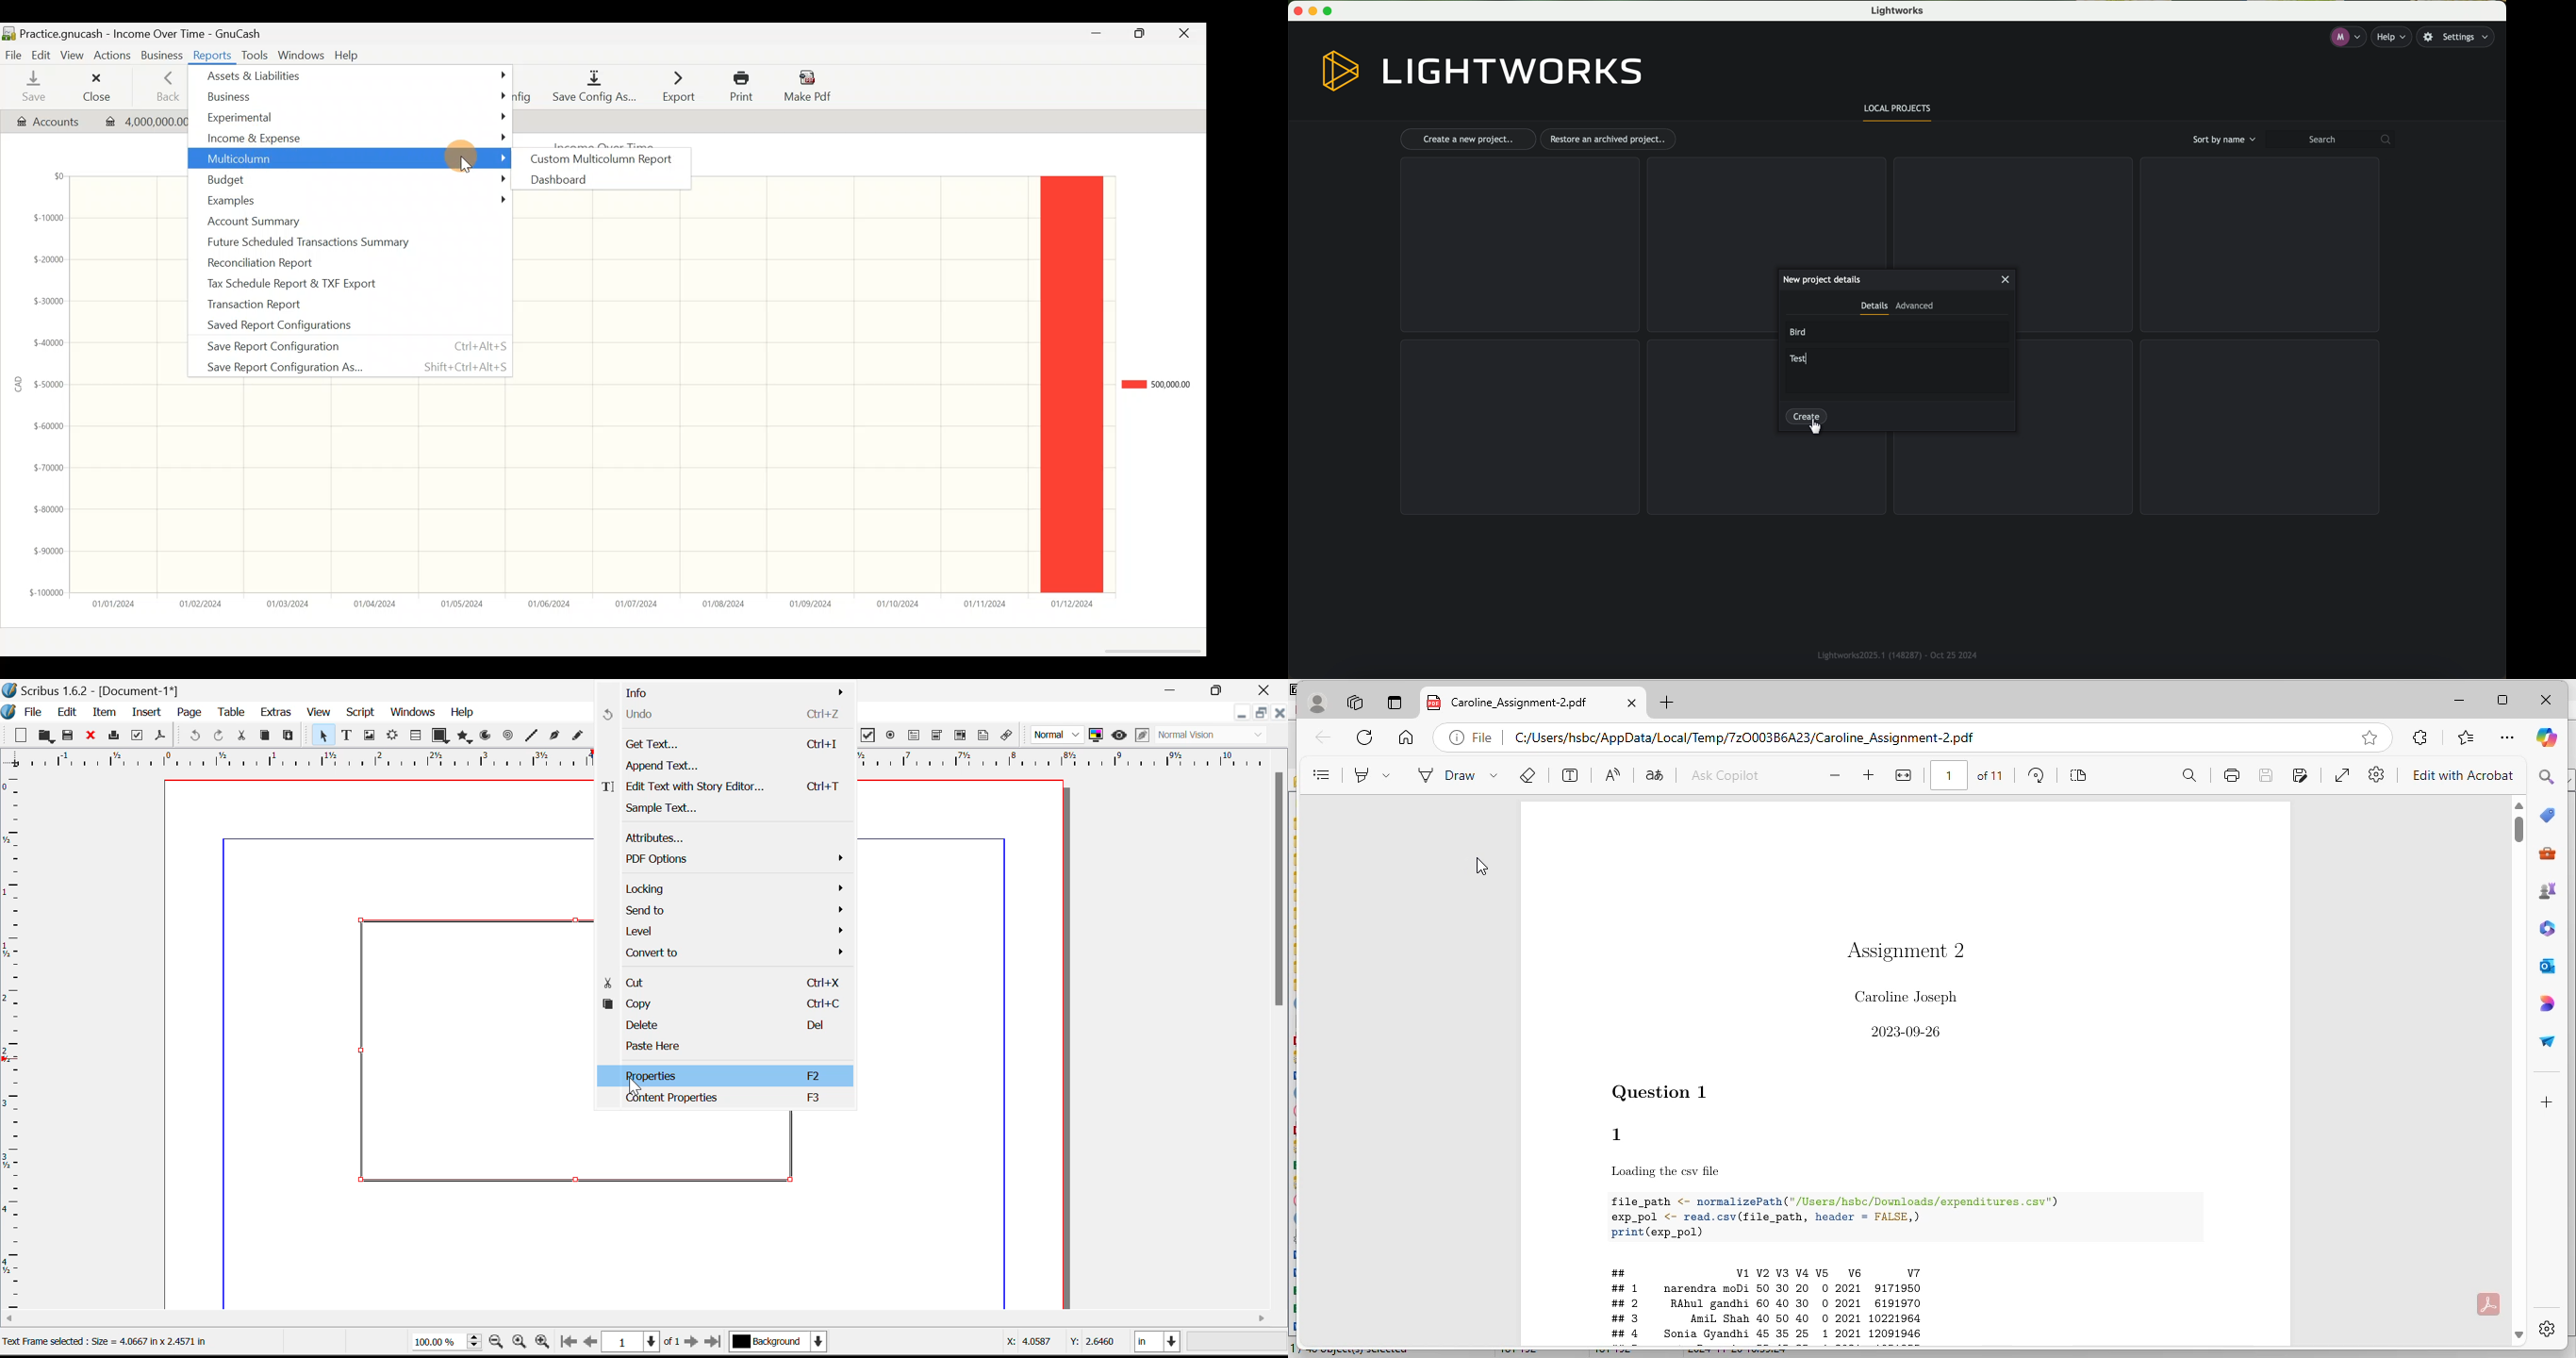 Image resolution: width=2576 pixels, height=1372 pixels. I want to click on Edit Text with Story Editor, so click(723, 786).